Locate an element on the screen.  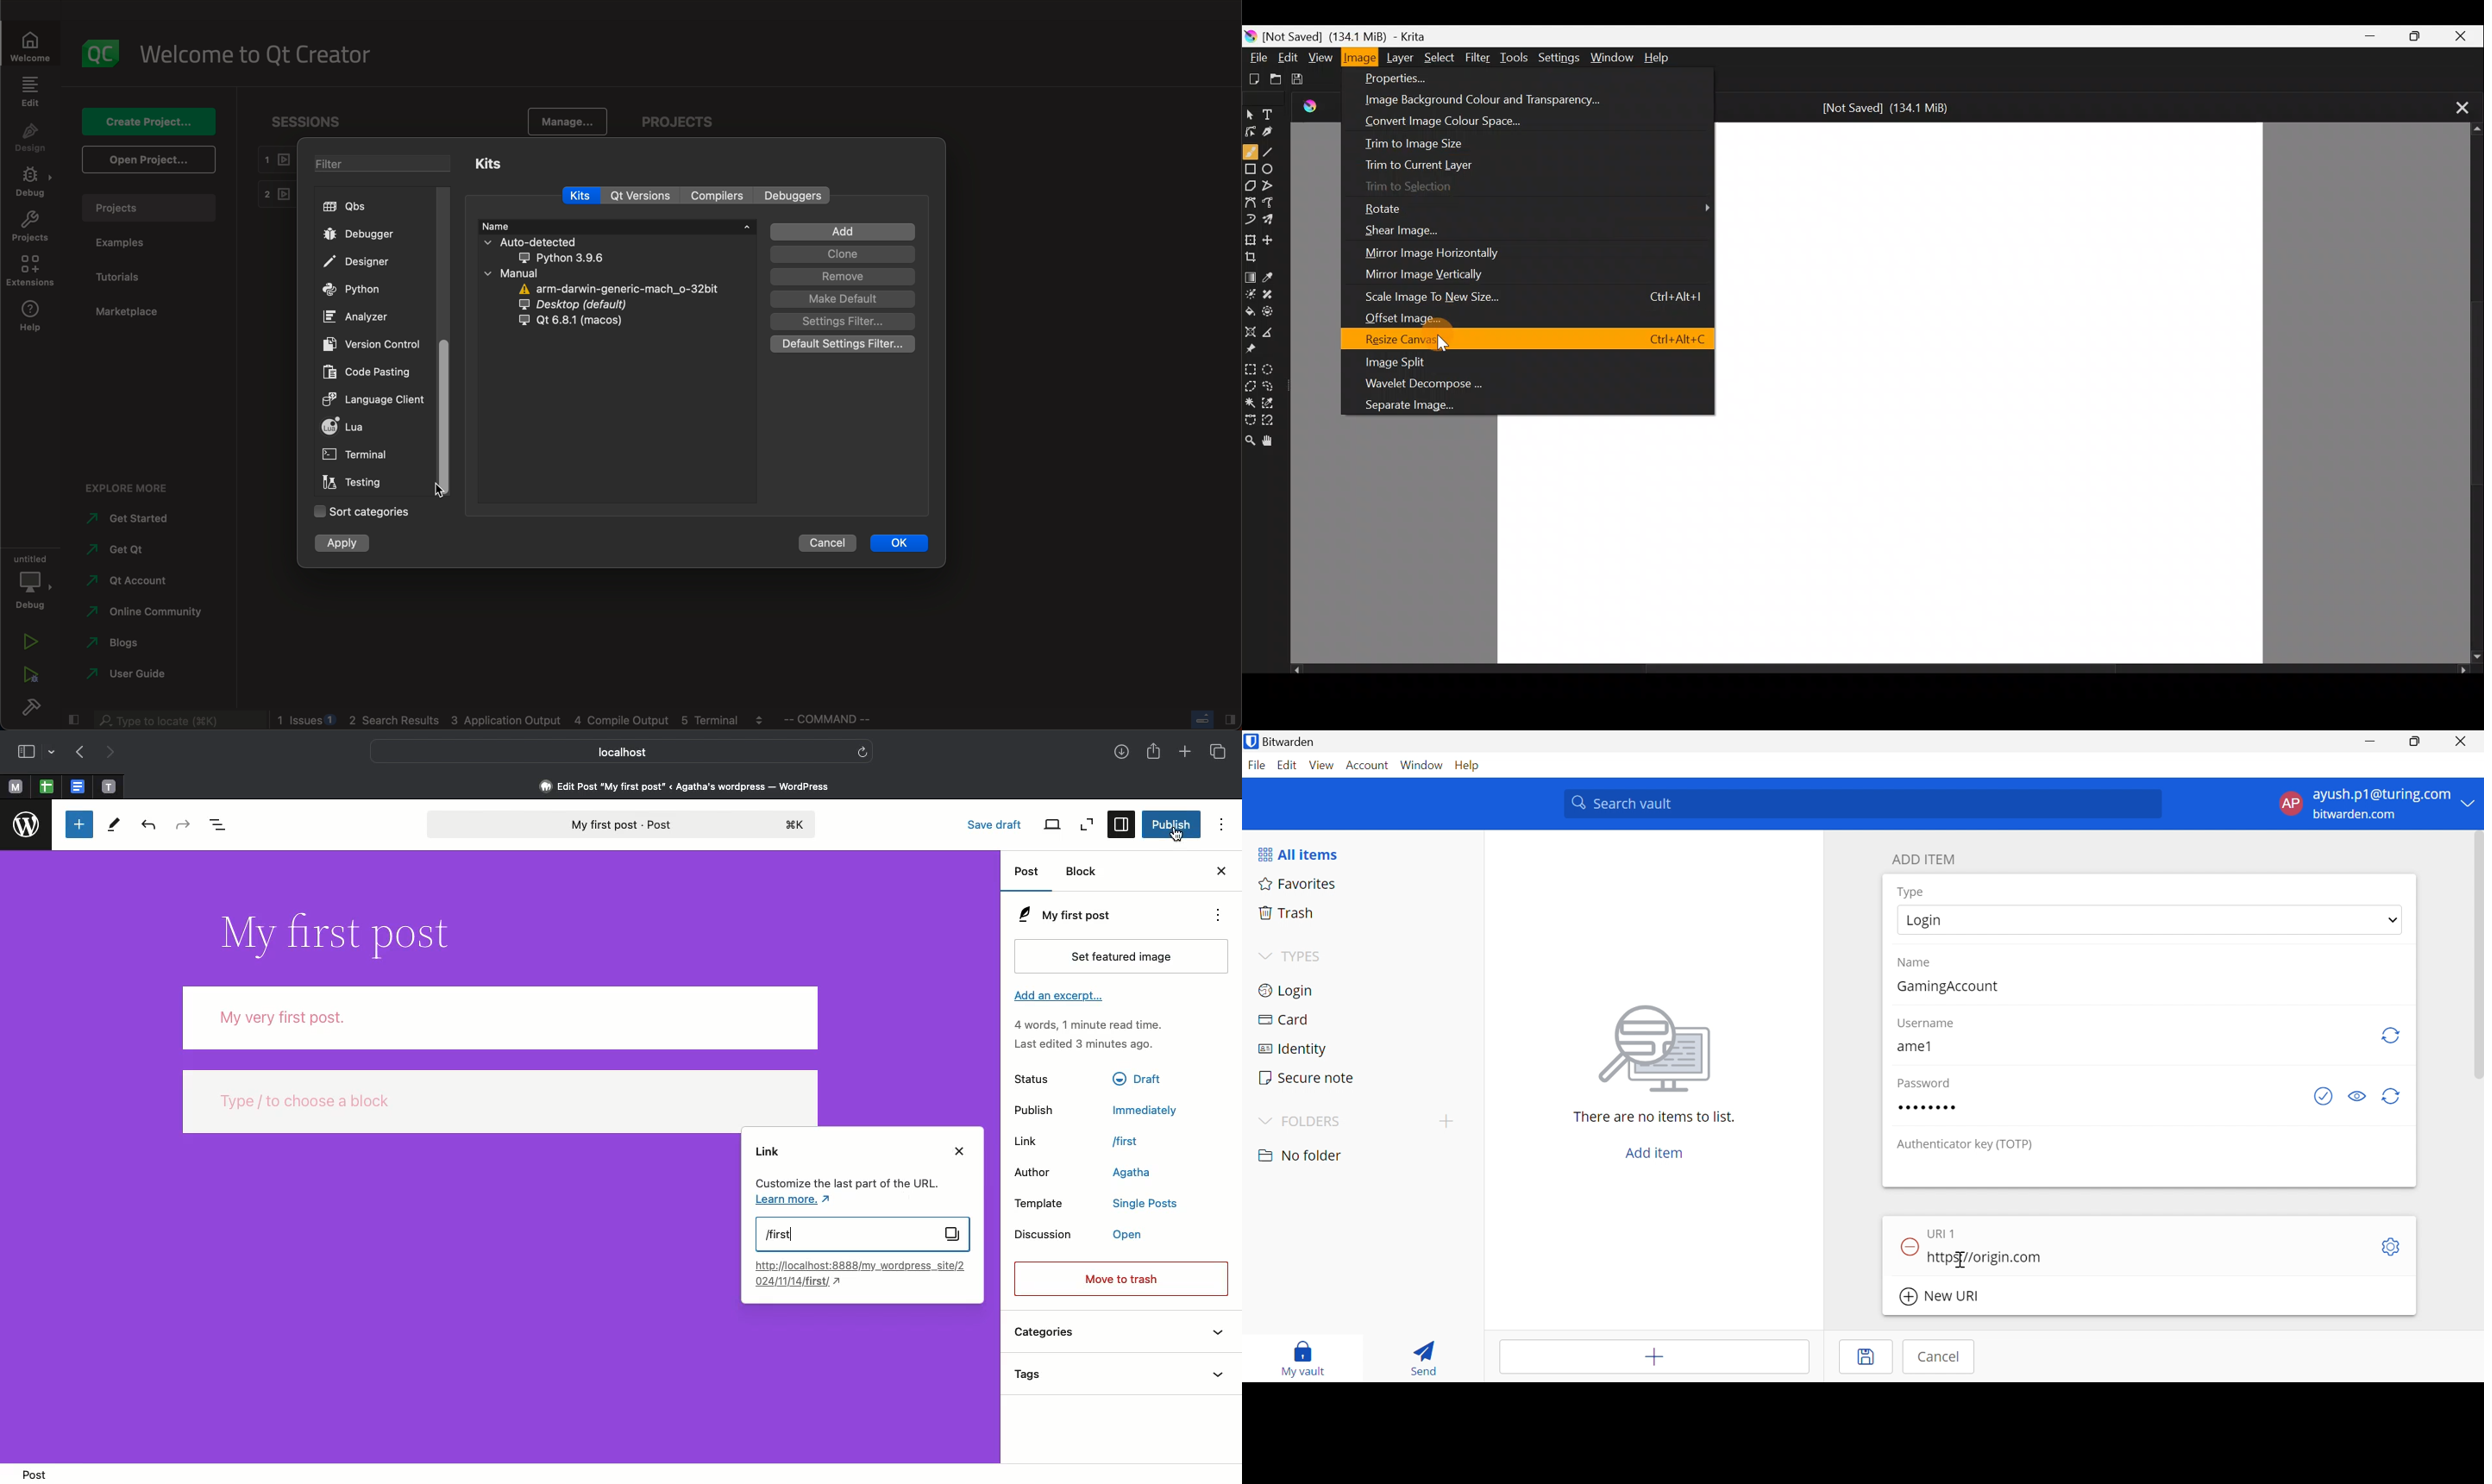
Immediately is located at coordinates (1147, 1109).